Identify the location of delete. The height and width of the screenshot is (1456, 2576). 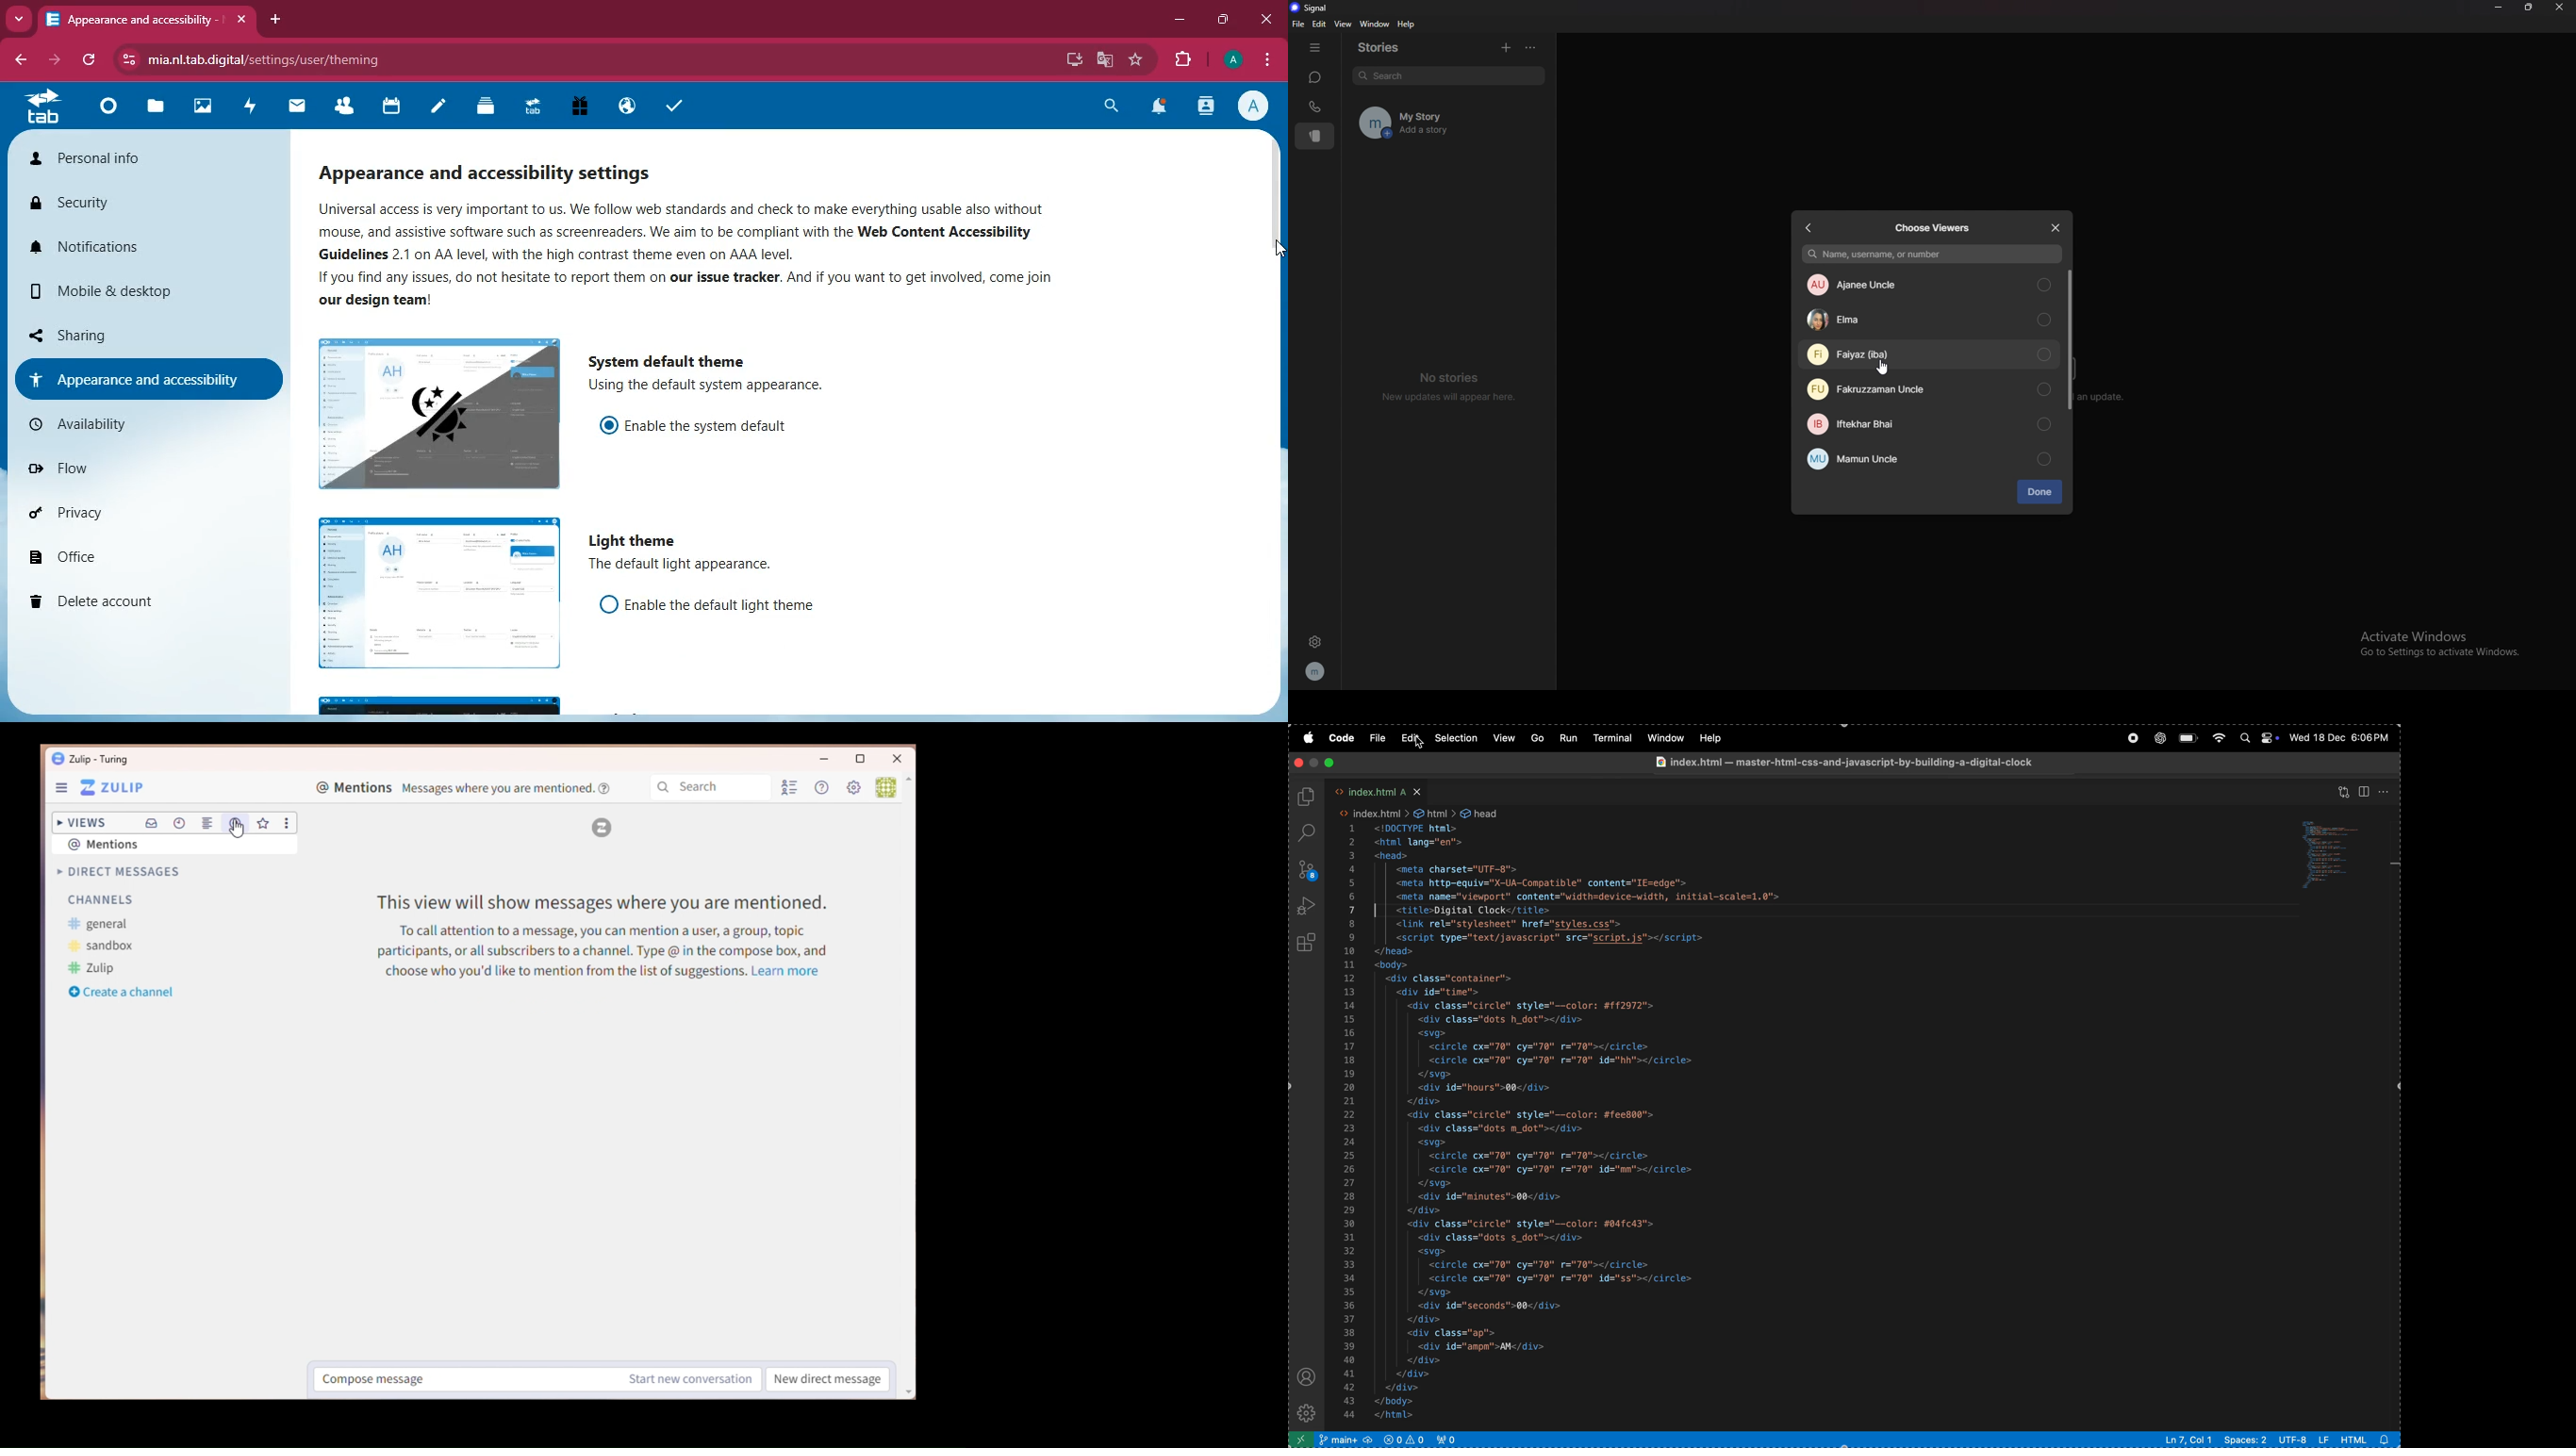
(137, 603).